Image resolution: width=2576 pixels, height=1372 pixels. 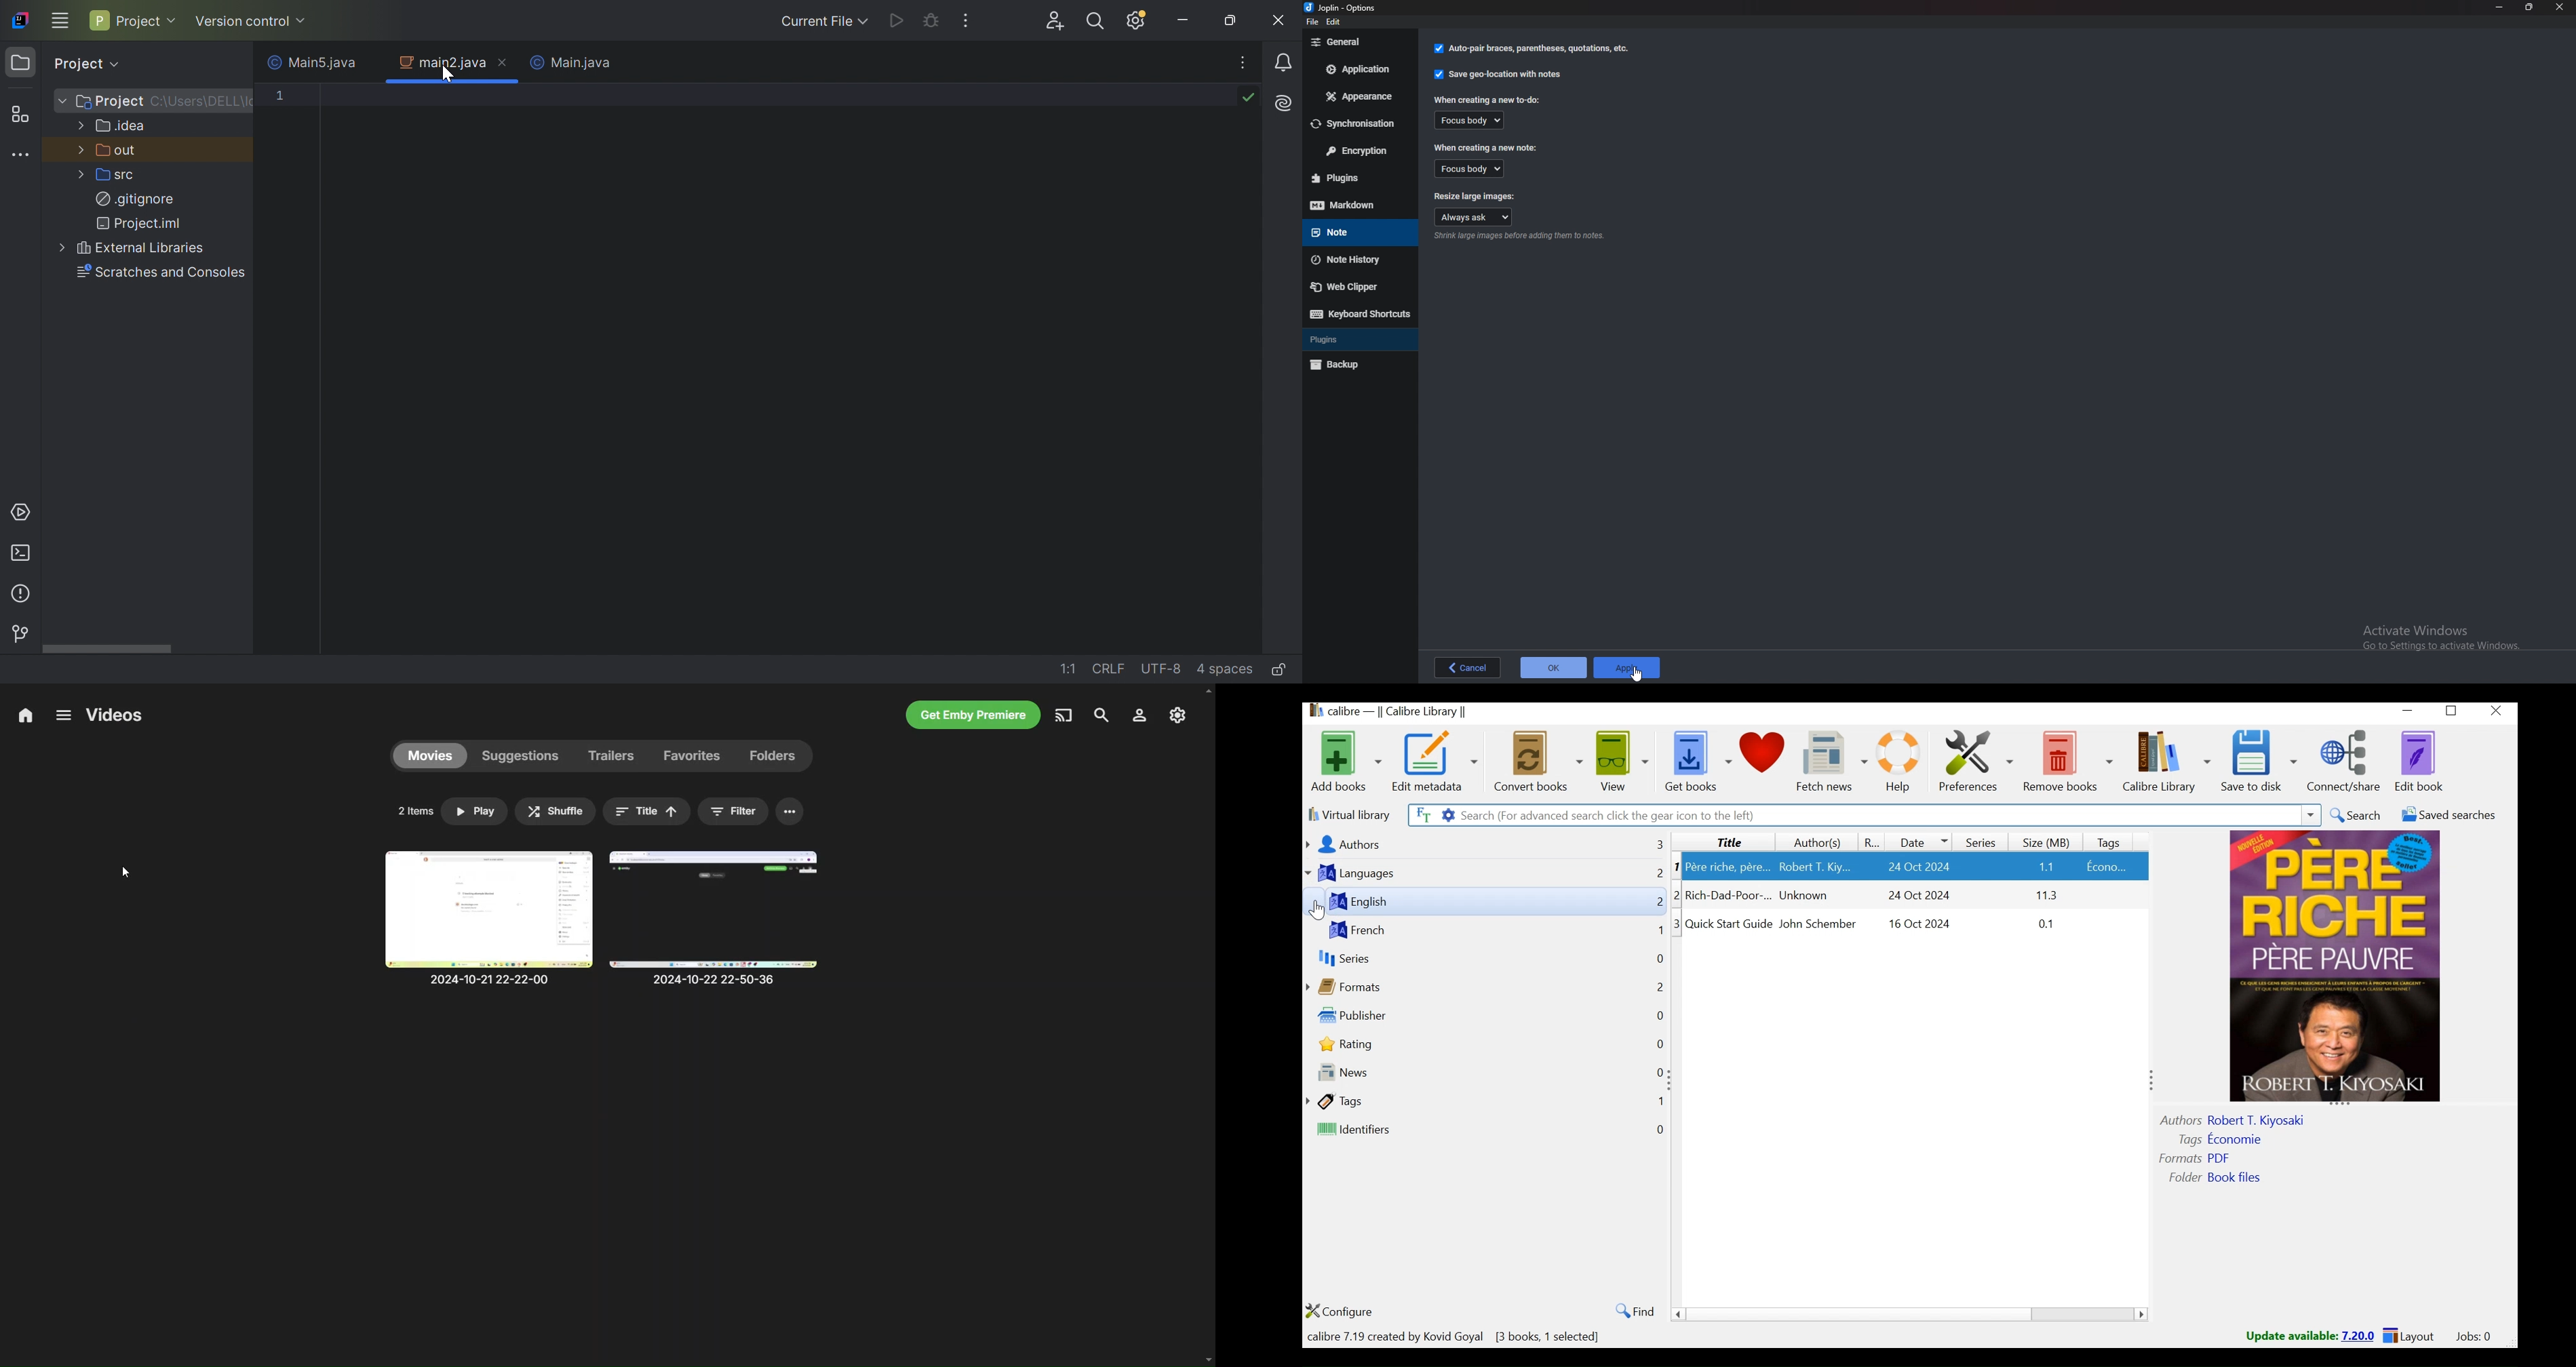 What do you see at coordinates (1408, 1075) in the screenshot?
I see `News` at bounding box center [1408, 1075].